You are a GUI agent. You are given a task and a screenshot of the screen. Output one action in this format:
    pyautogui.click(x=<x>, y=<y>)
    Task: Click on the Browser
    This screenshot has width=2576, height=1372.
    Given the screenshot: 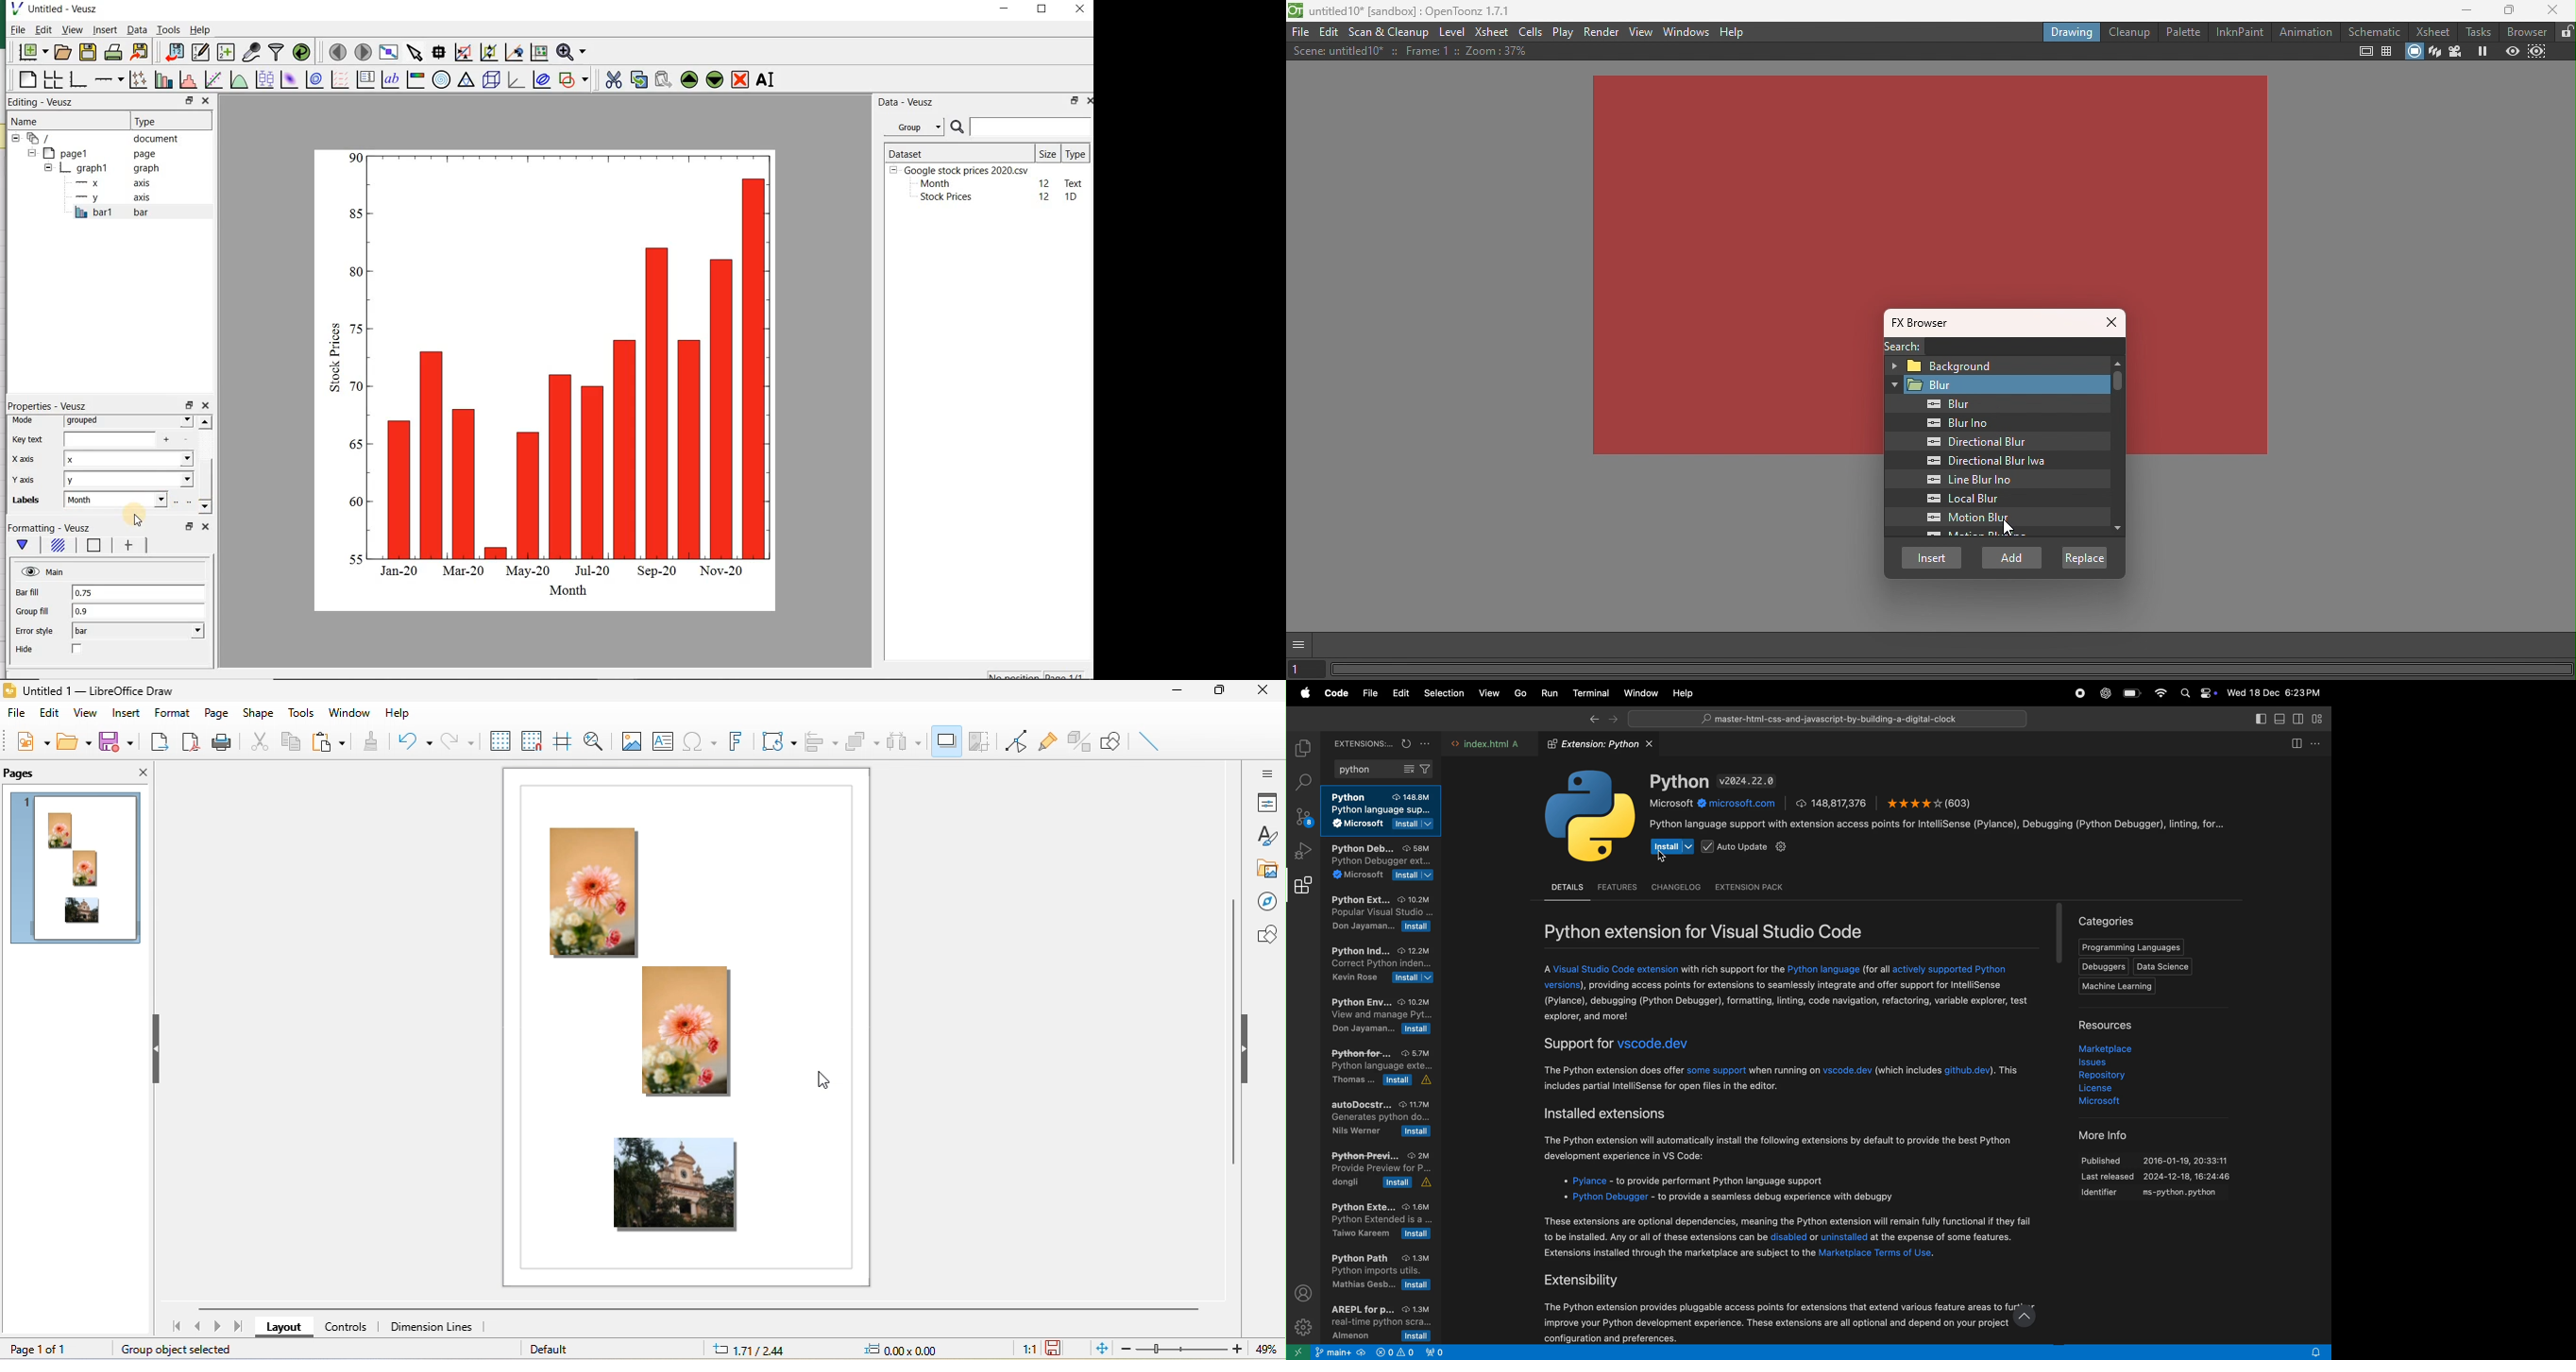 What is the action you would take?
    pyautogui.click(x=2524, y=32)
    